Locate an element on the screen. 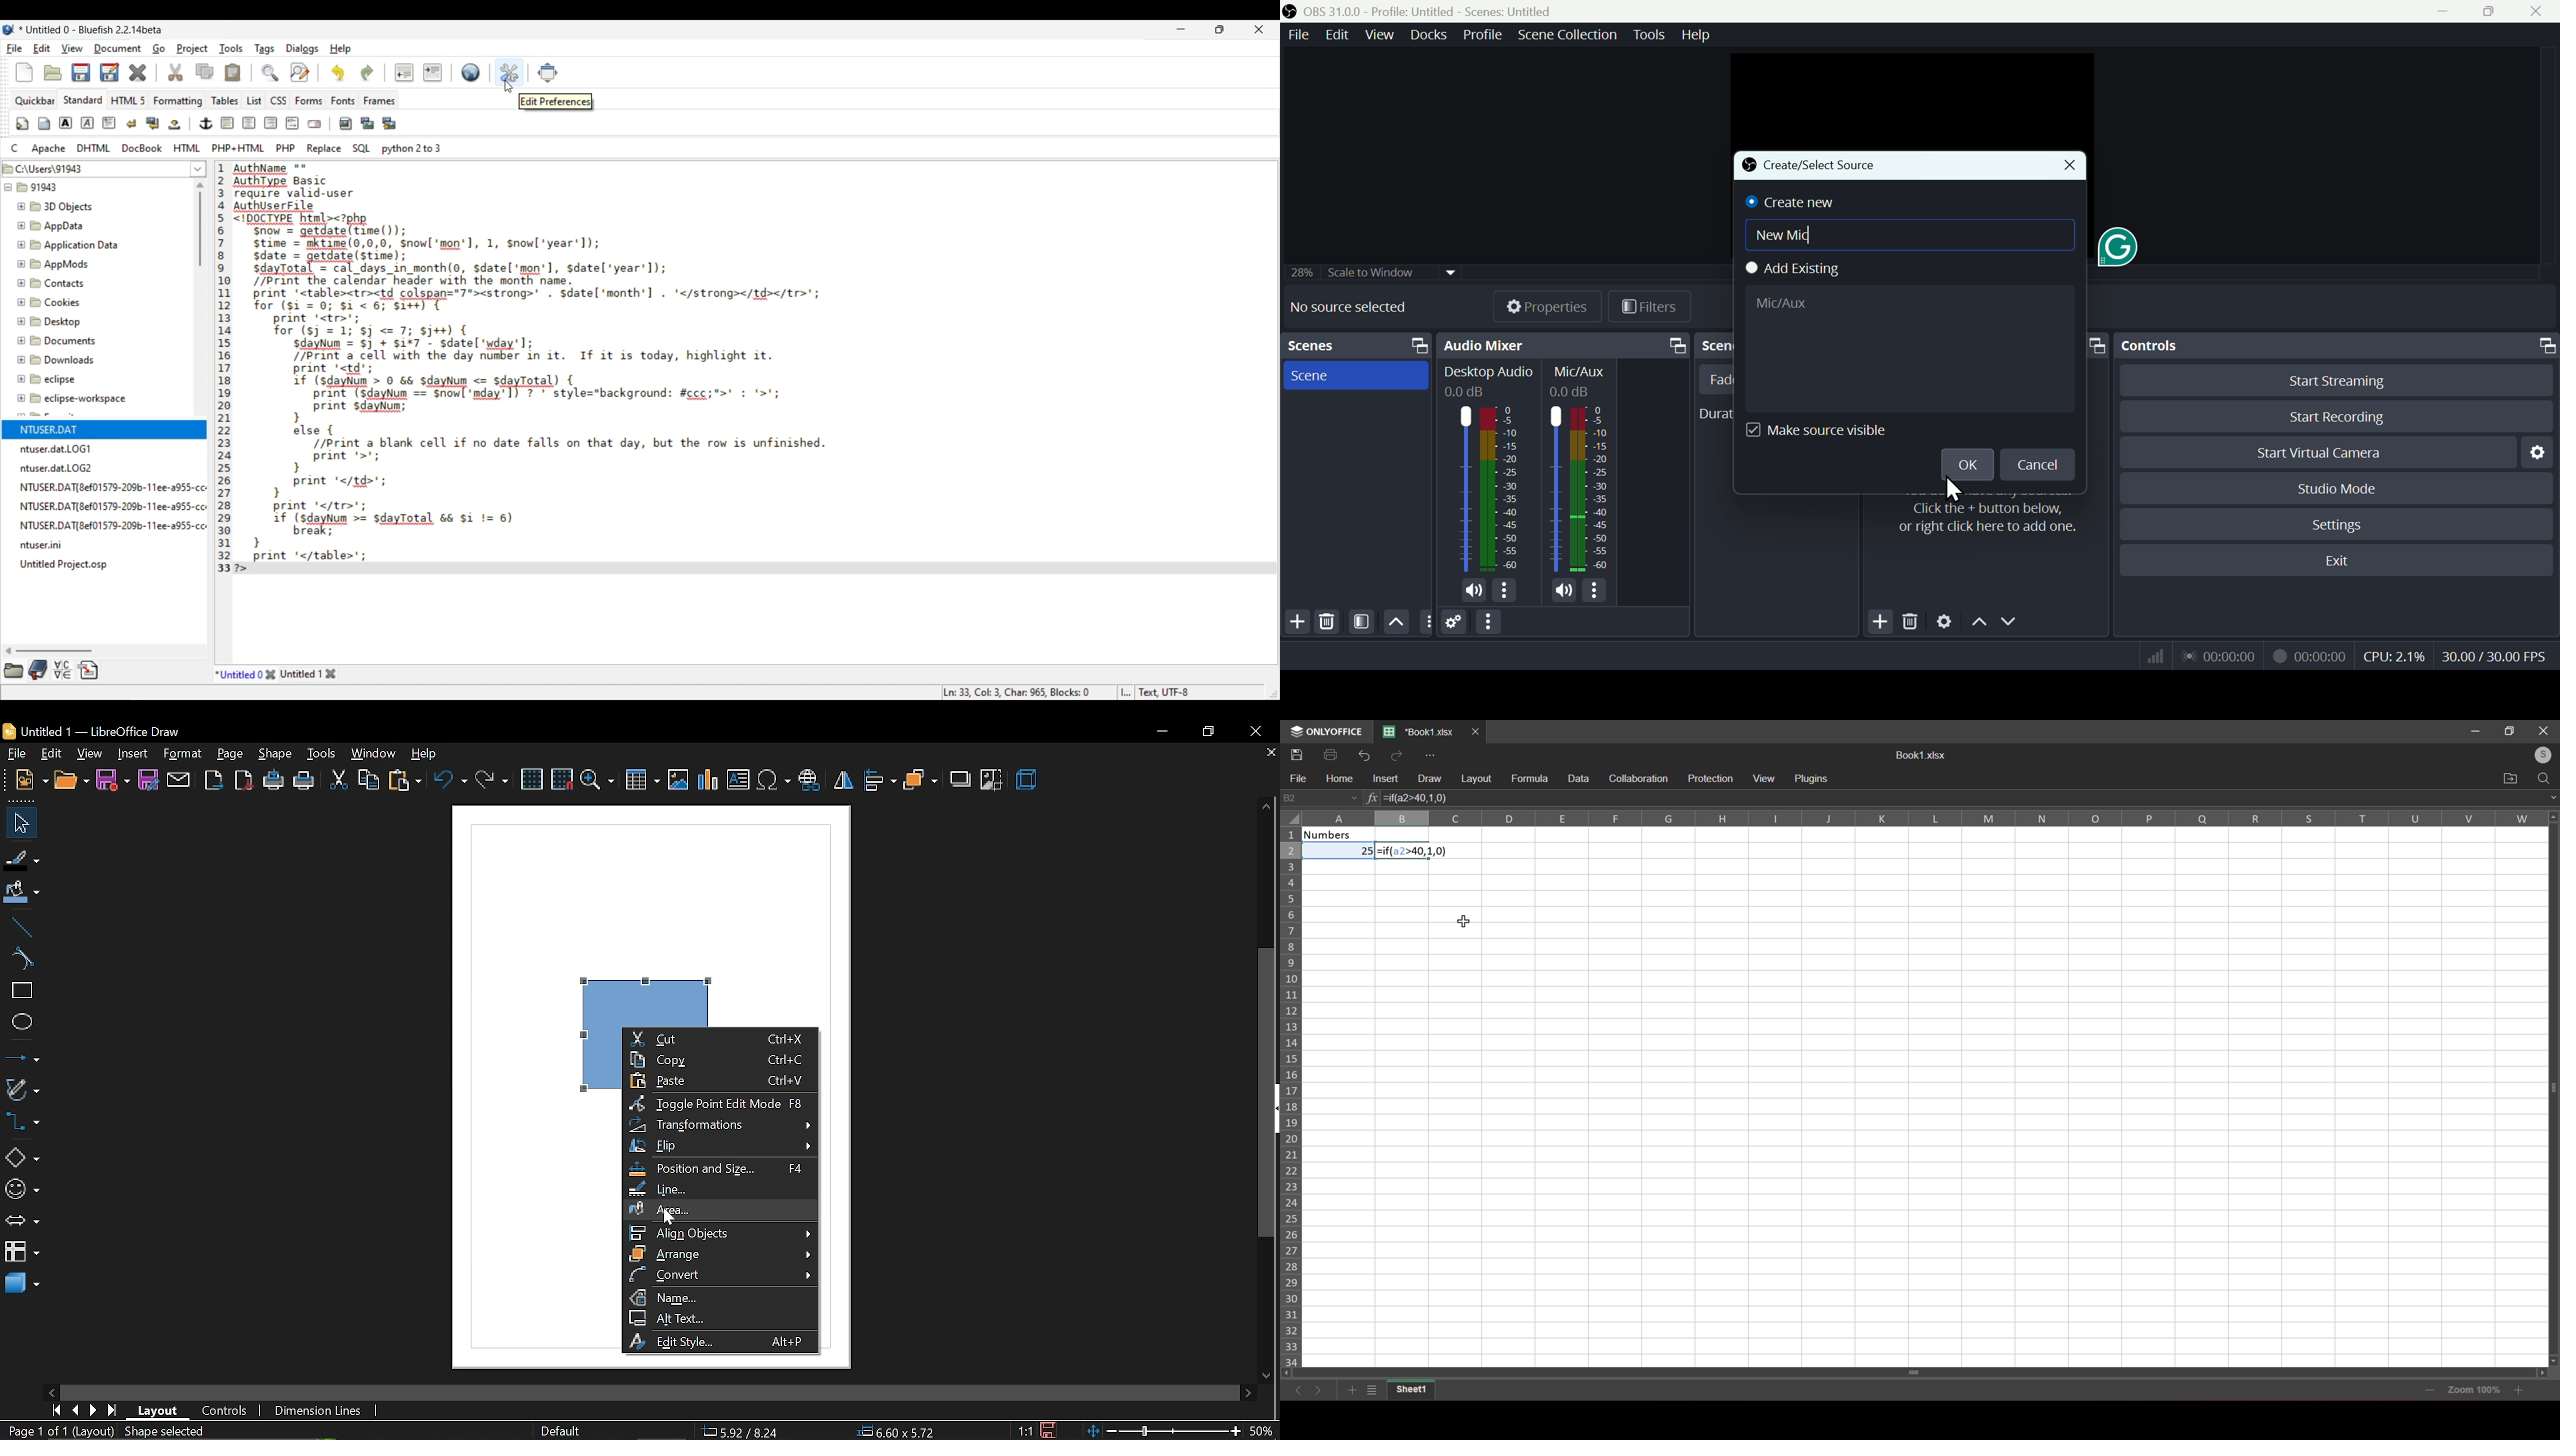  align is located at coordinates (880, 782).